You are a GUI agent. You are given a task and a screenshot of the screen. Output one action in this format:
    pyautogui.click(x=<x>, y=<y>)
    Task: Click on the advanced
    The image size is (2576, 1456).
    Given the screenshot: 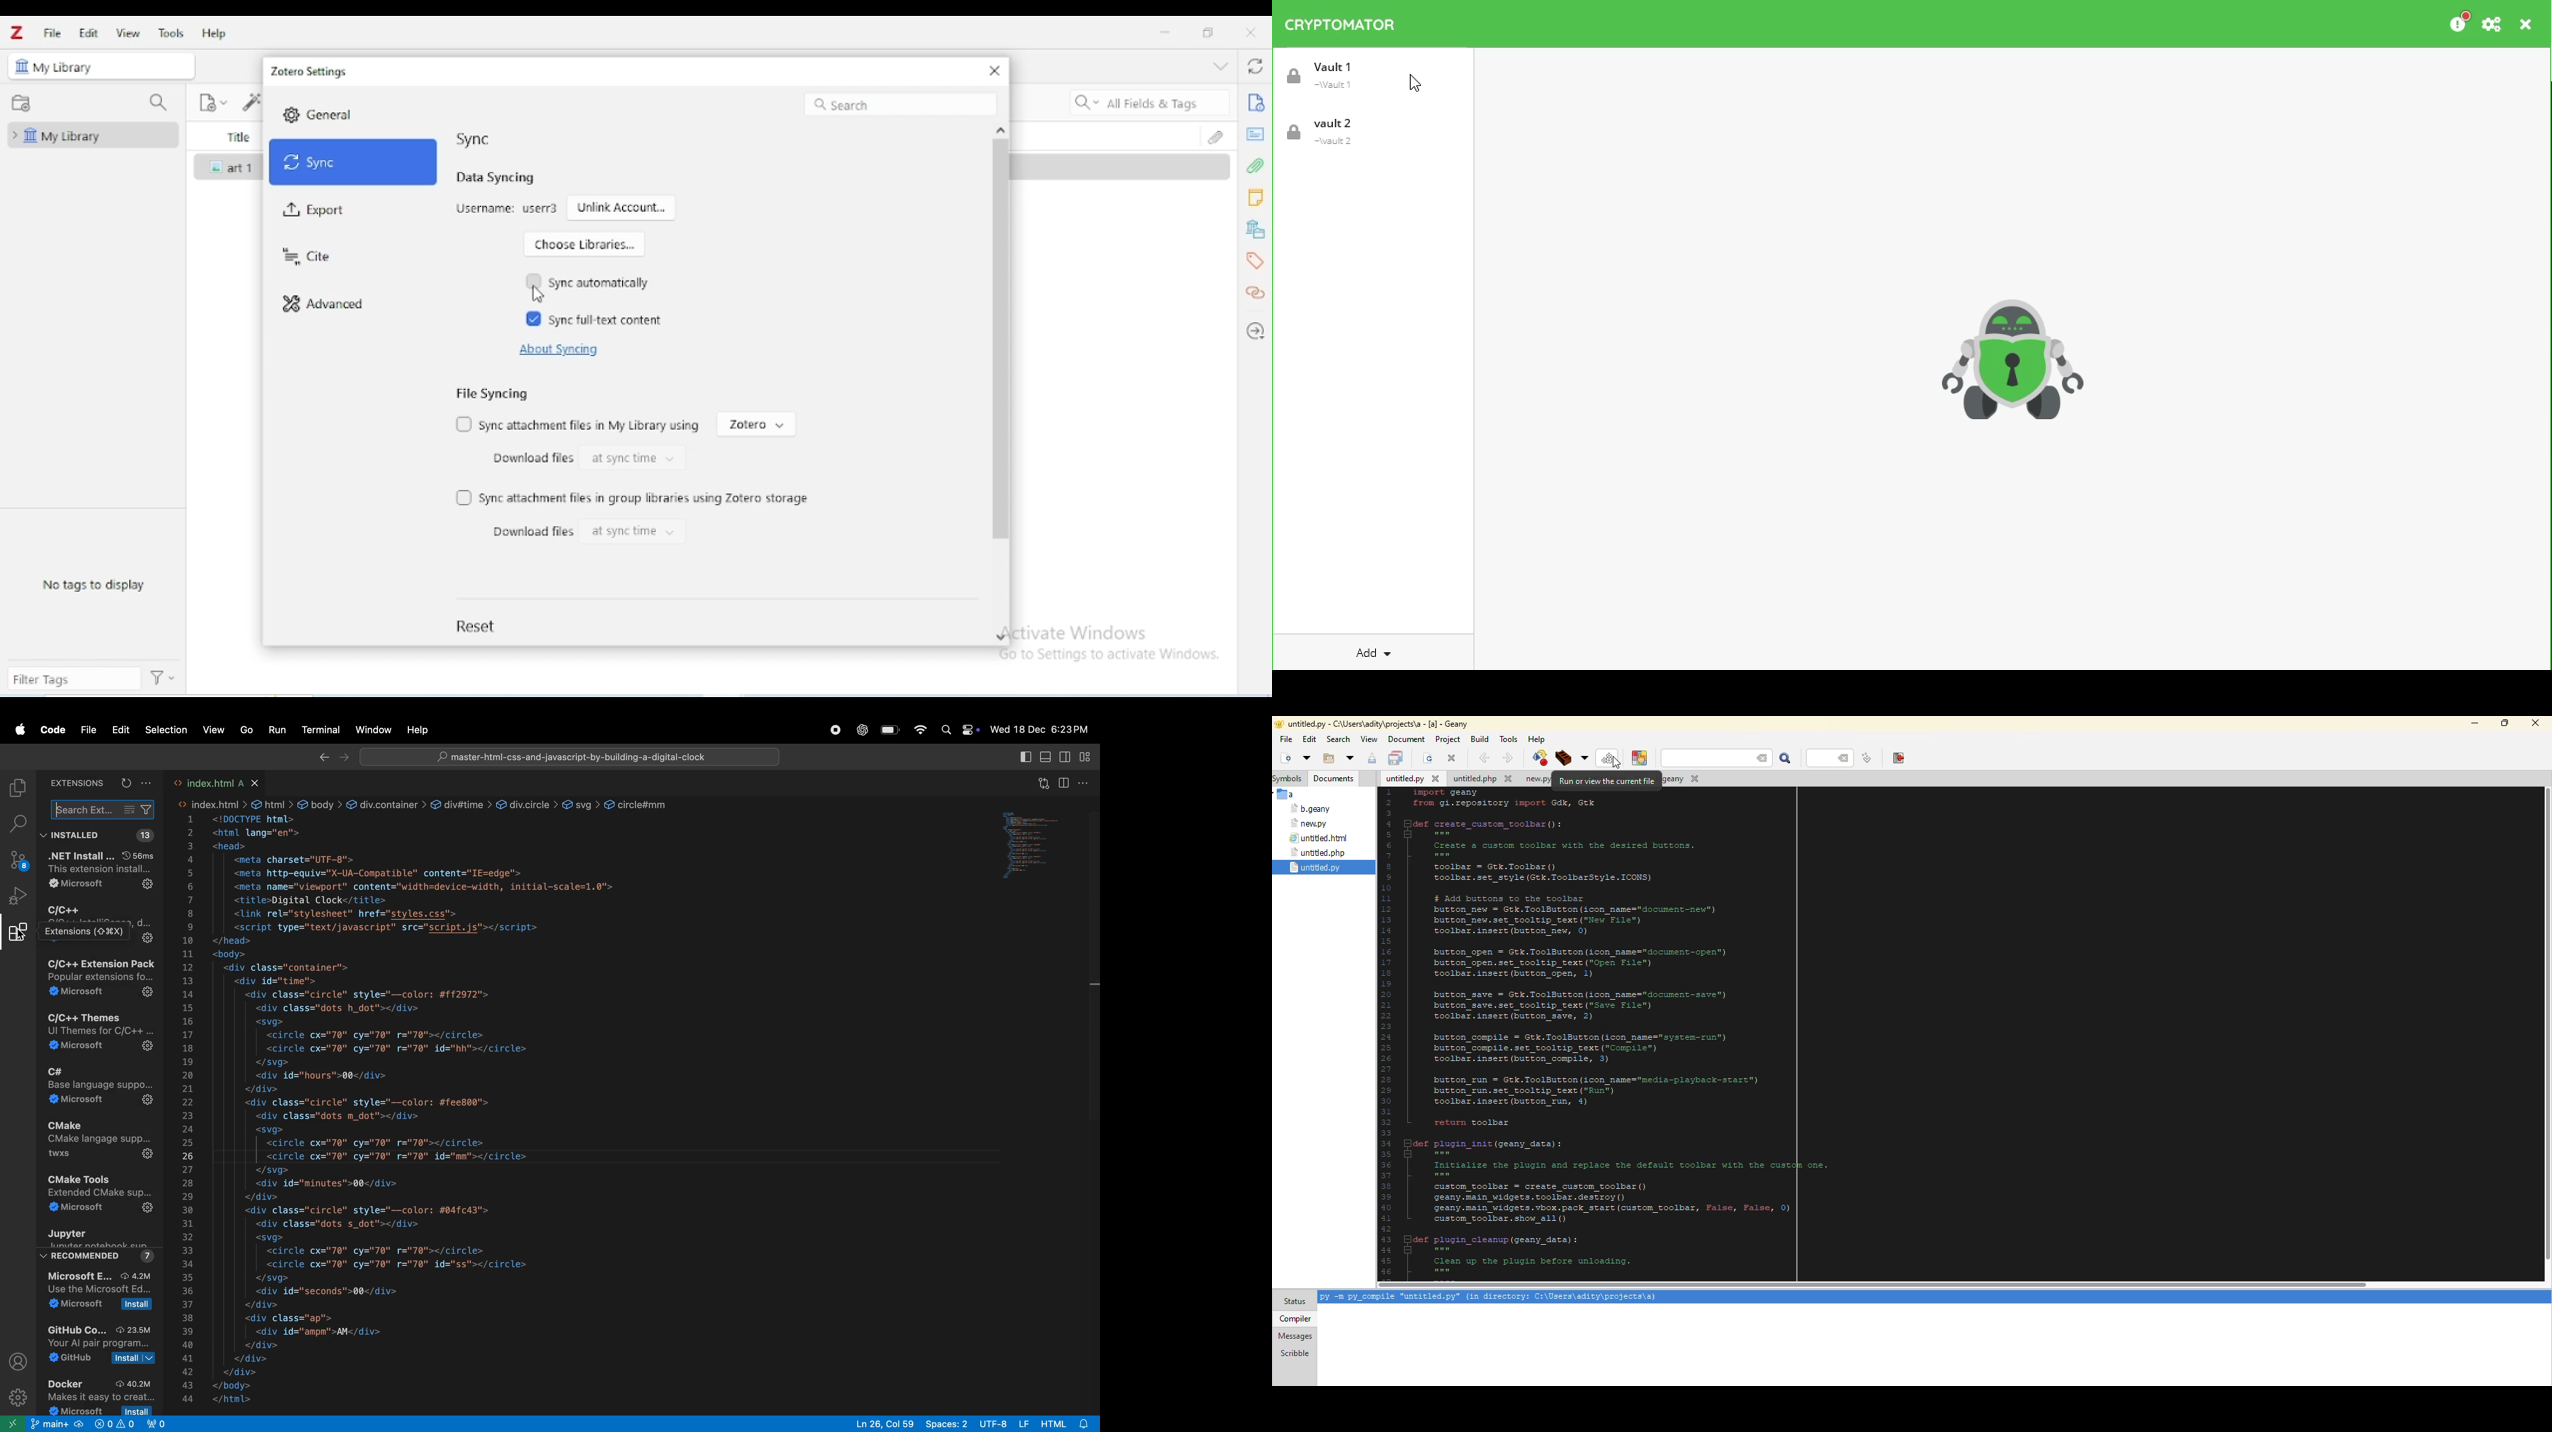 What is the action you would take?
    pyautogui.click(x=324, y=305)
    